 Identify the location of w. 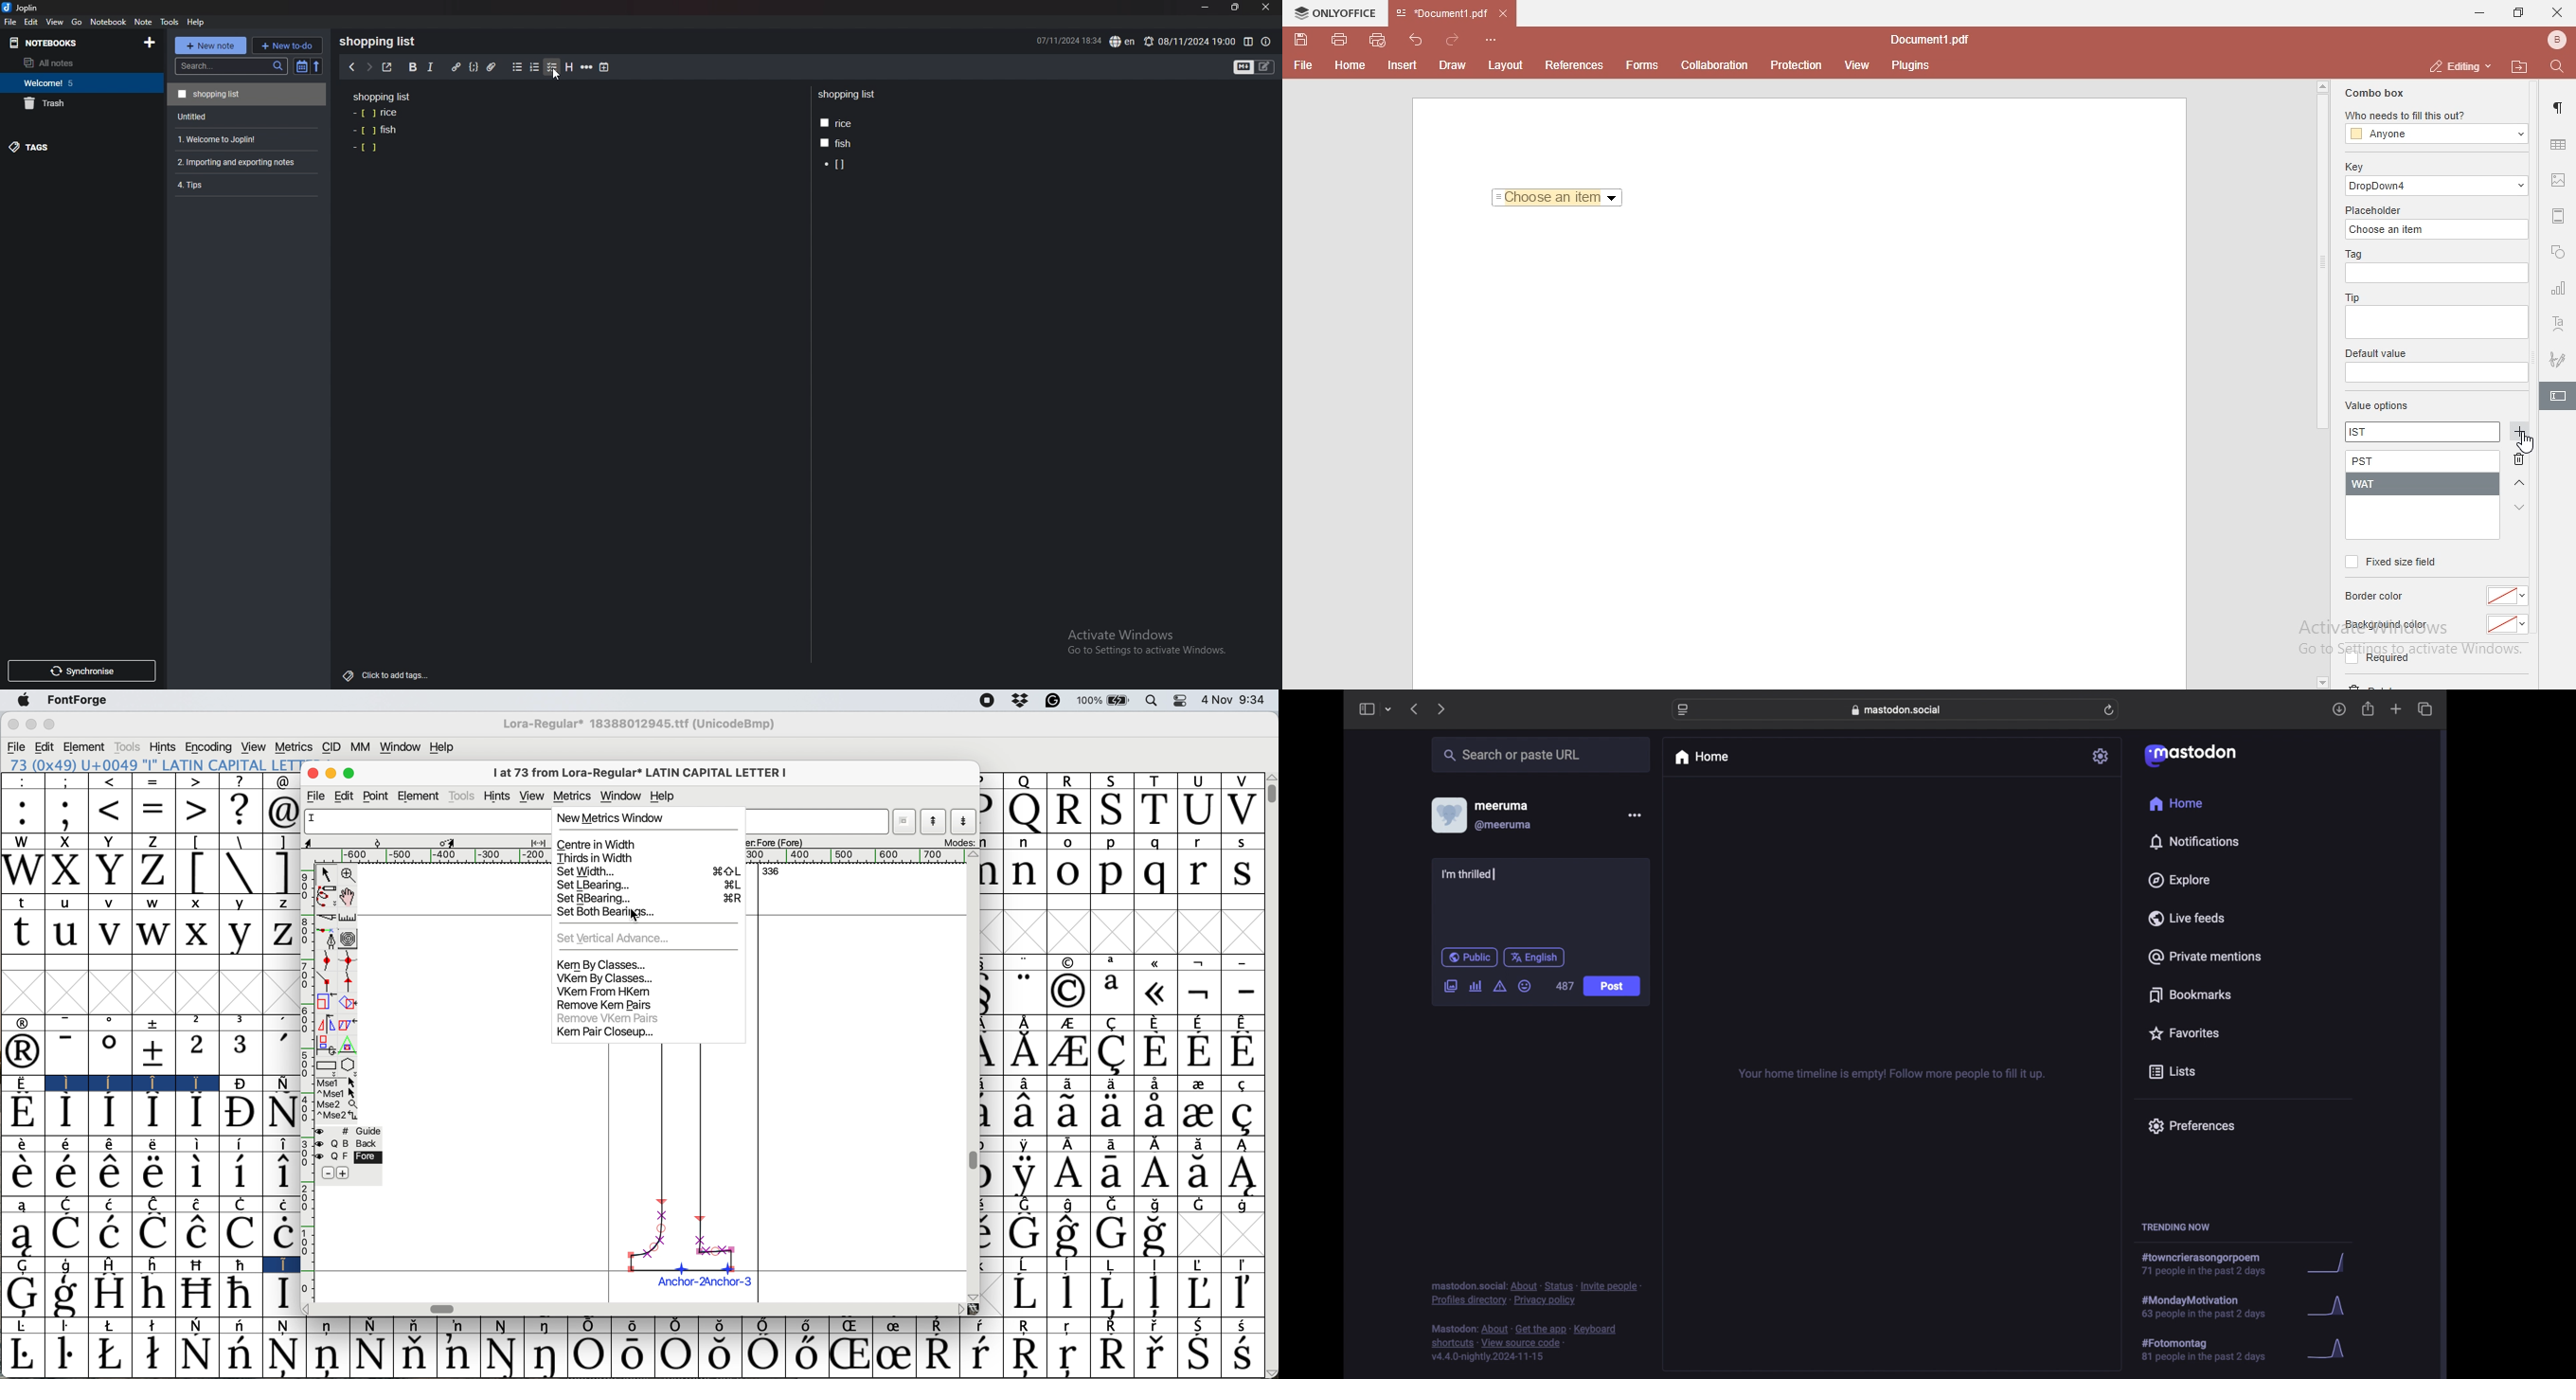
(155, 934).